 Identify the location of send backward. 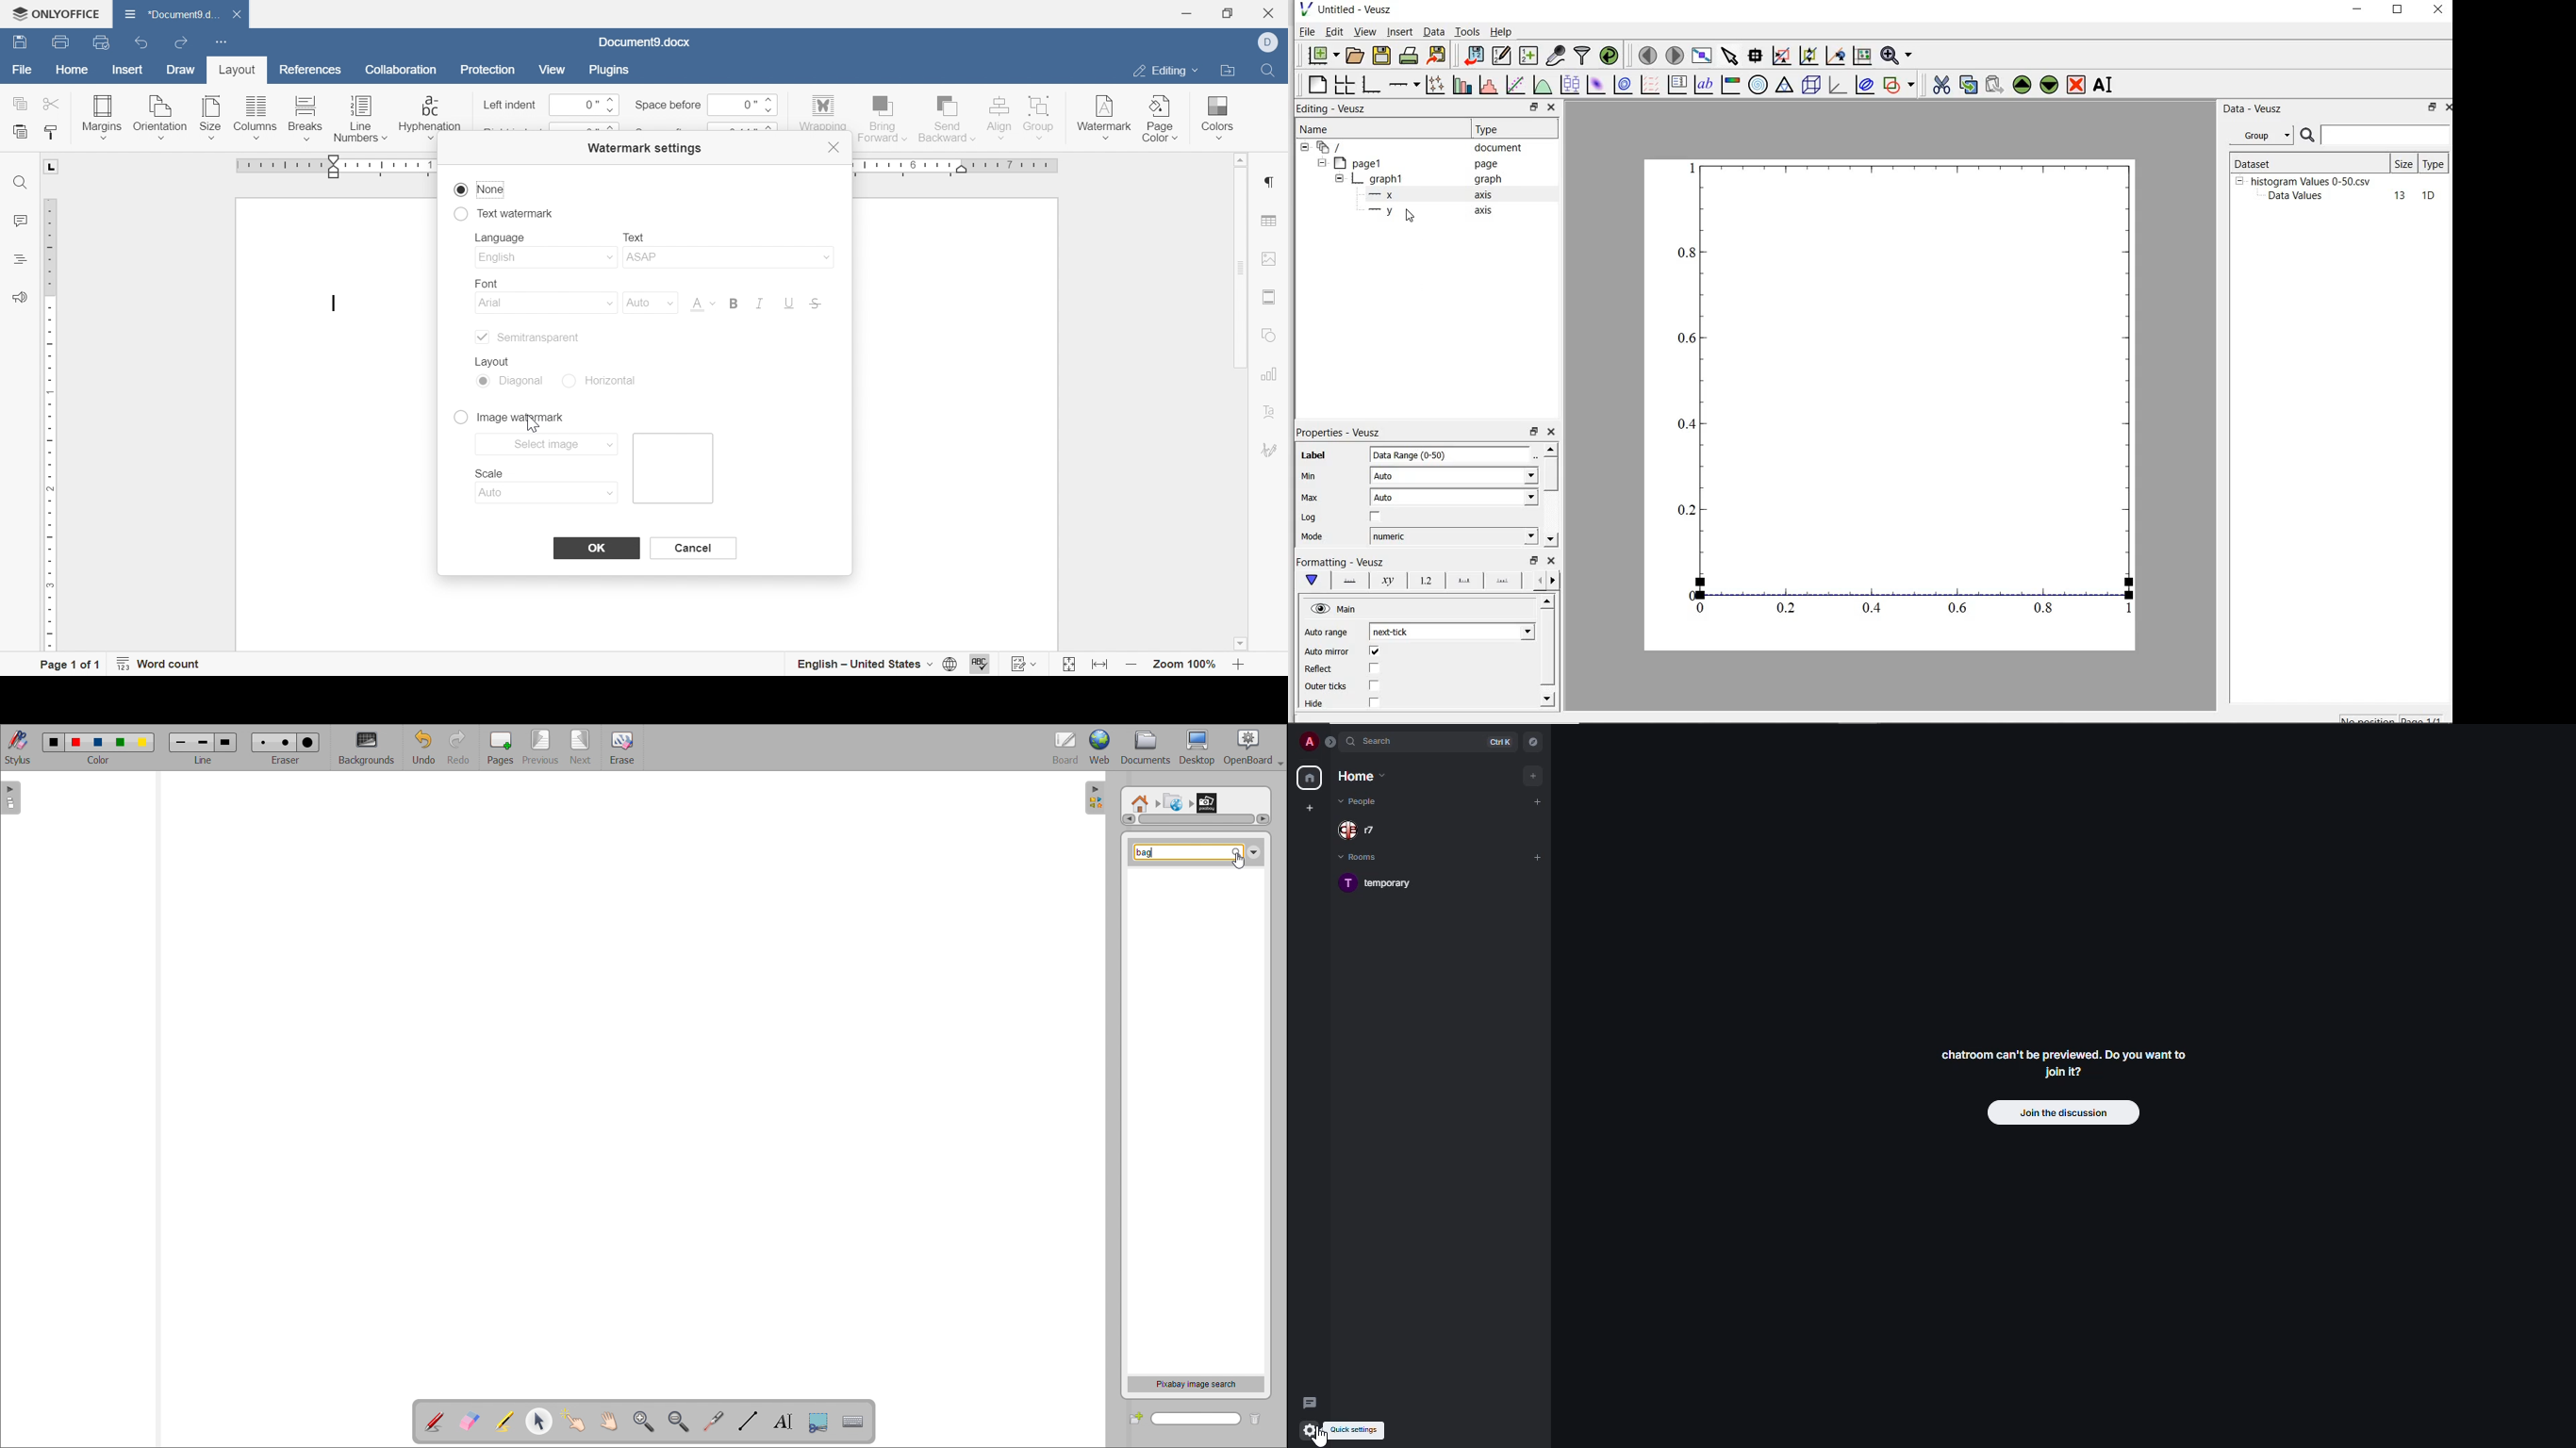
(948, 117).